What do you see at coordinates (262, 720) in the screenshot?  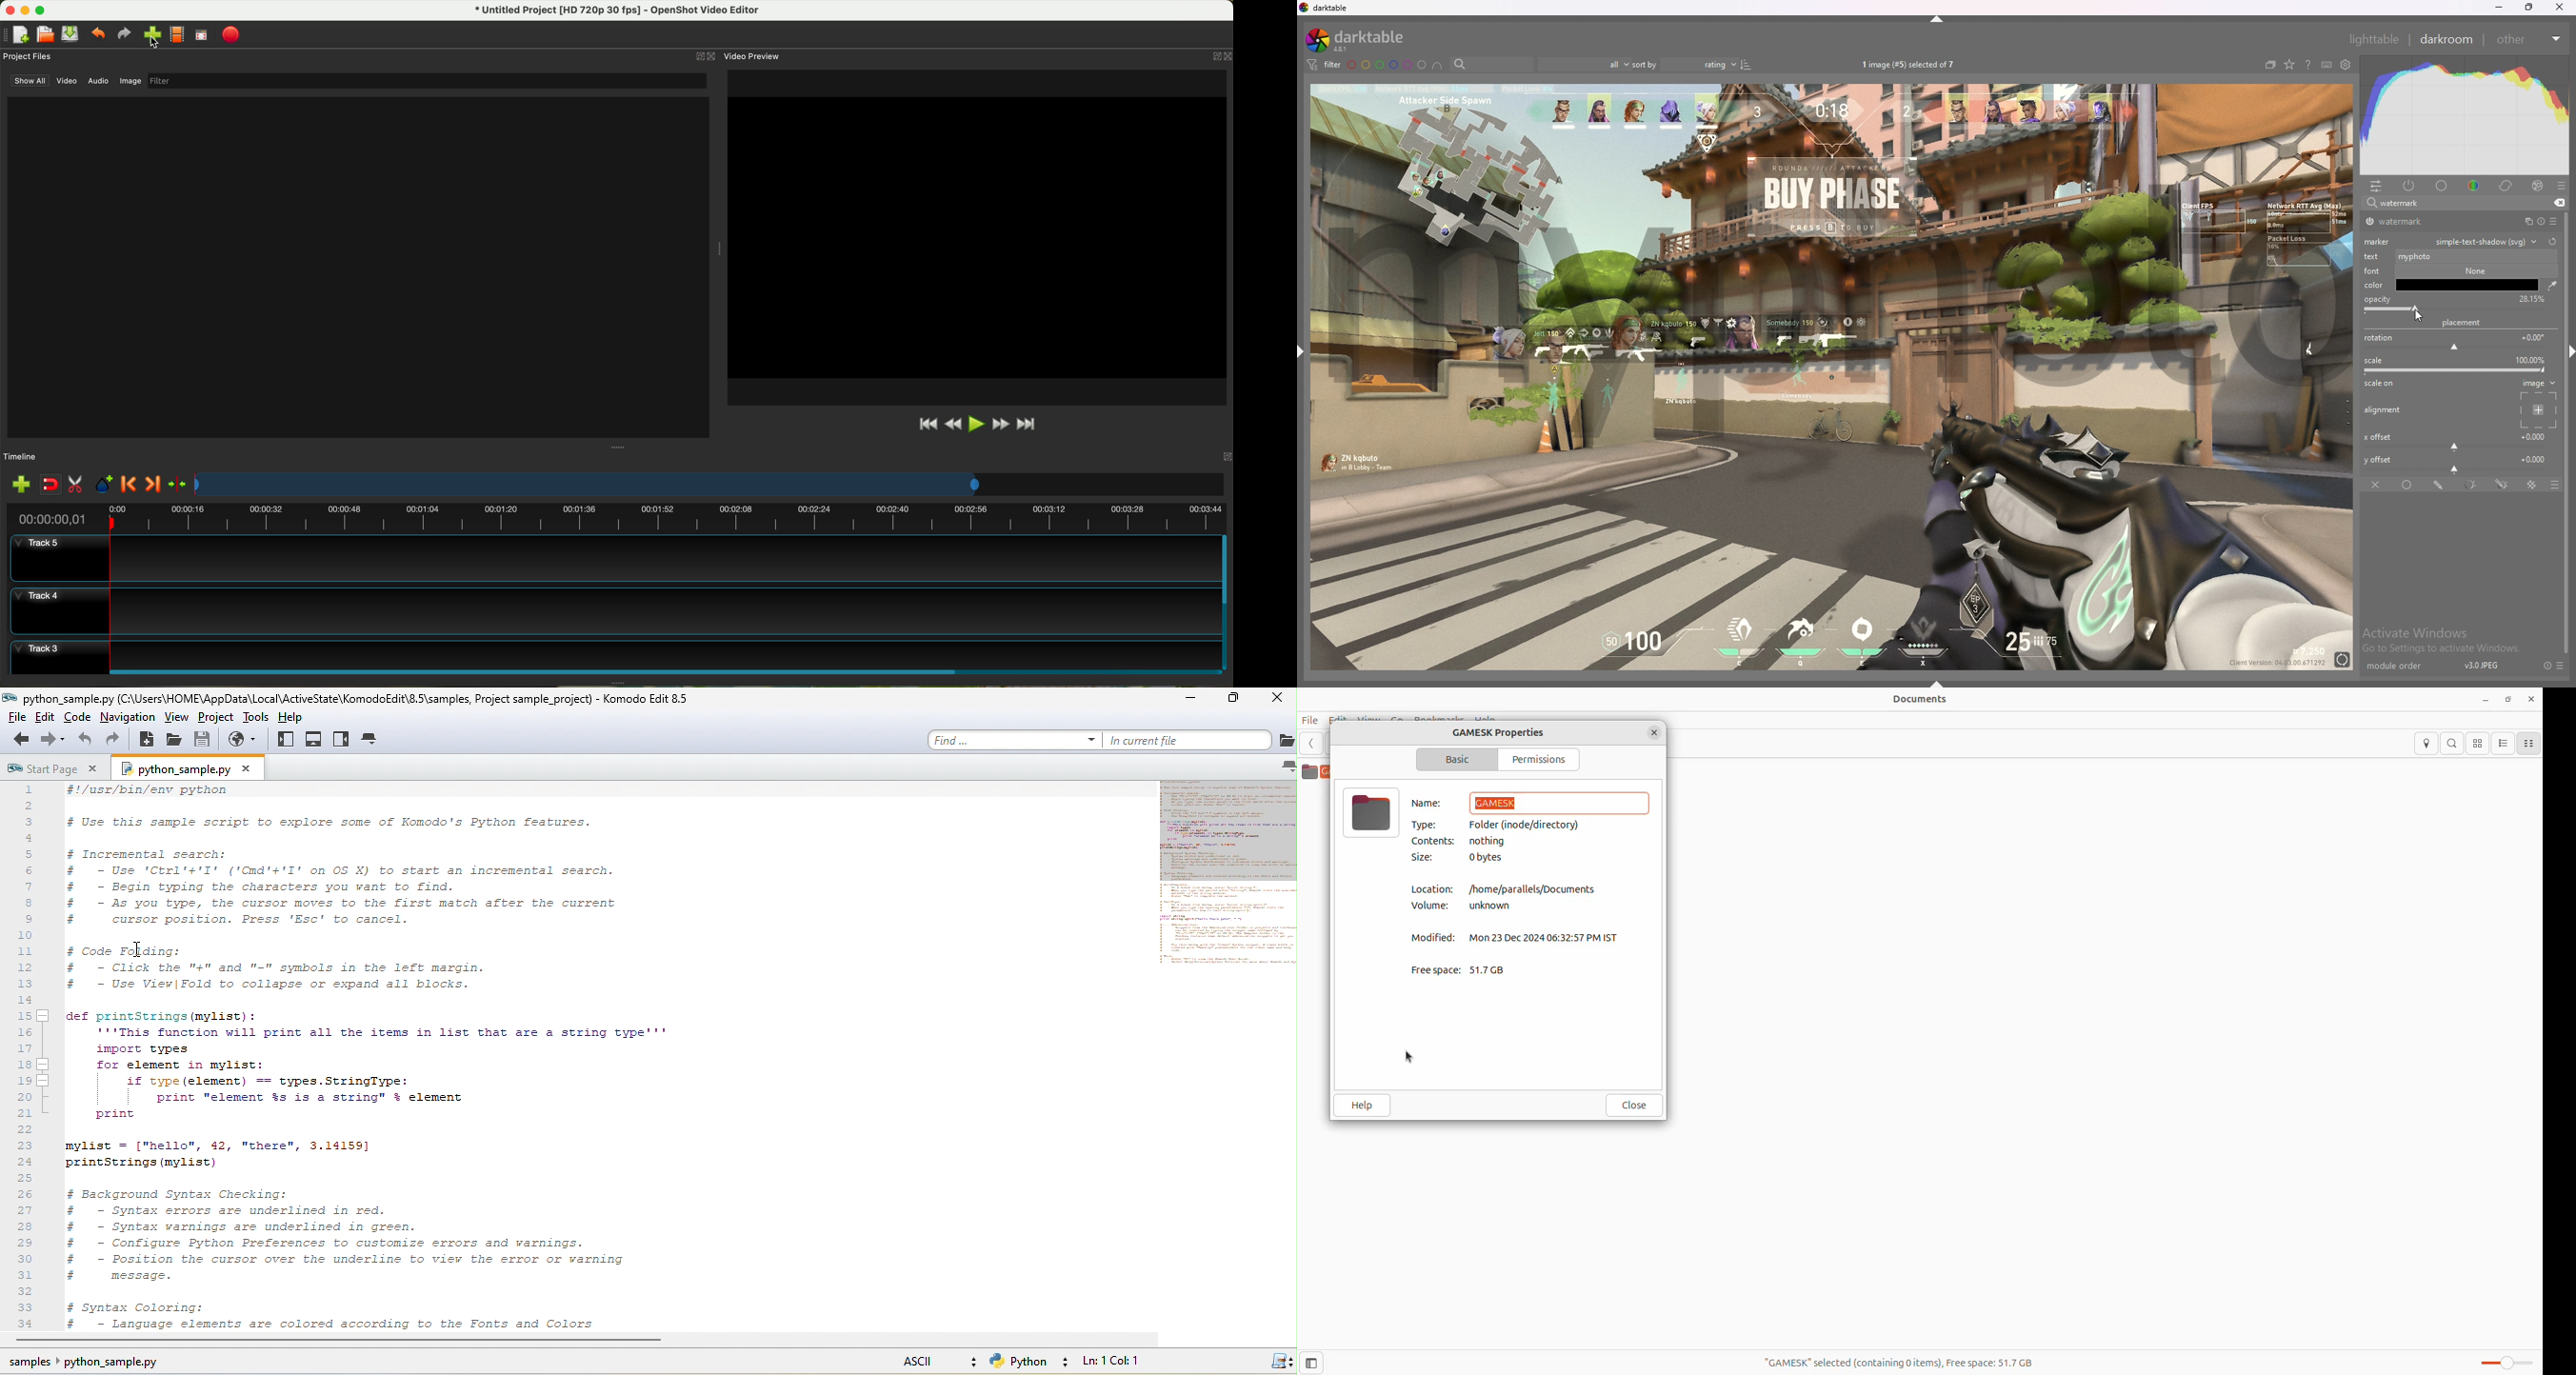 I see `tools` at bounding box center [262, 720].